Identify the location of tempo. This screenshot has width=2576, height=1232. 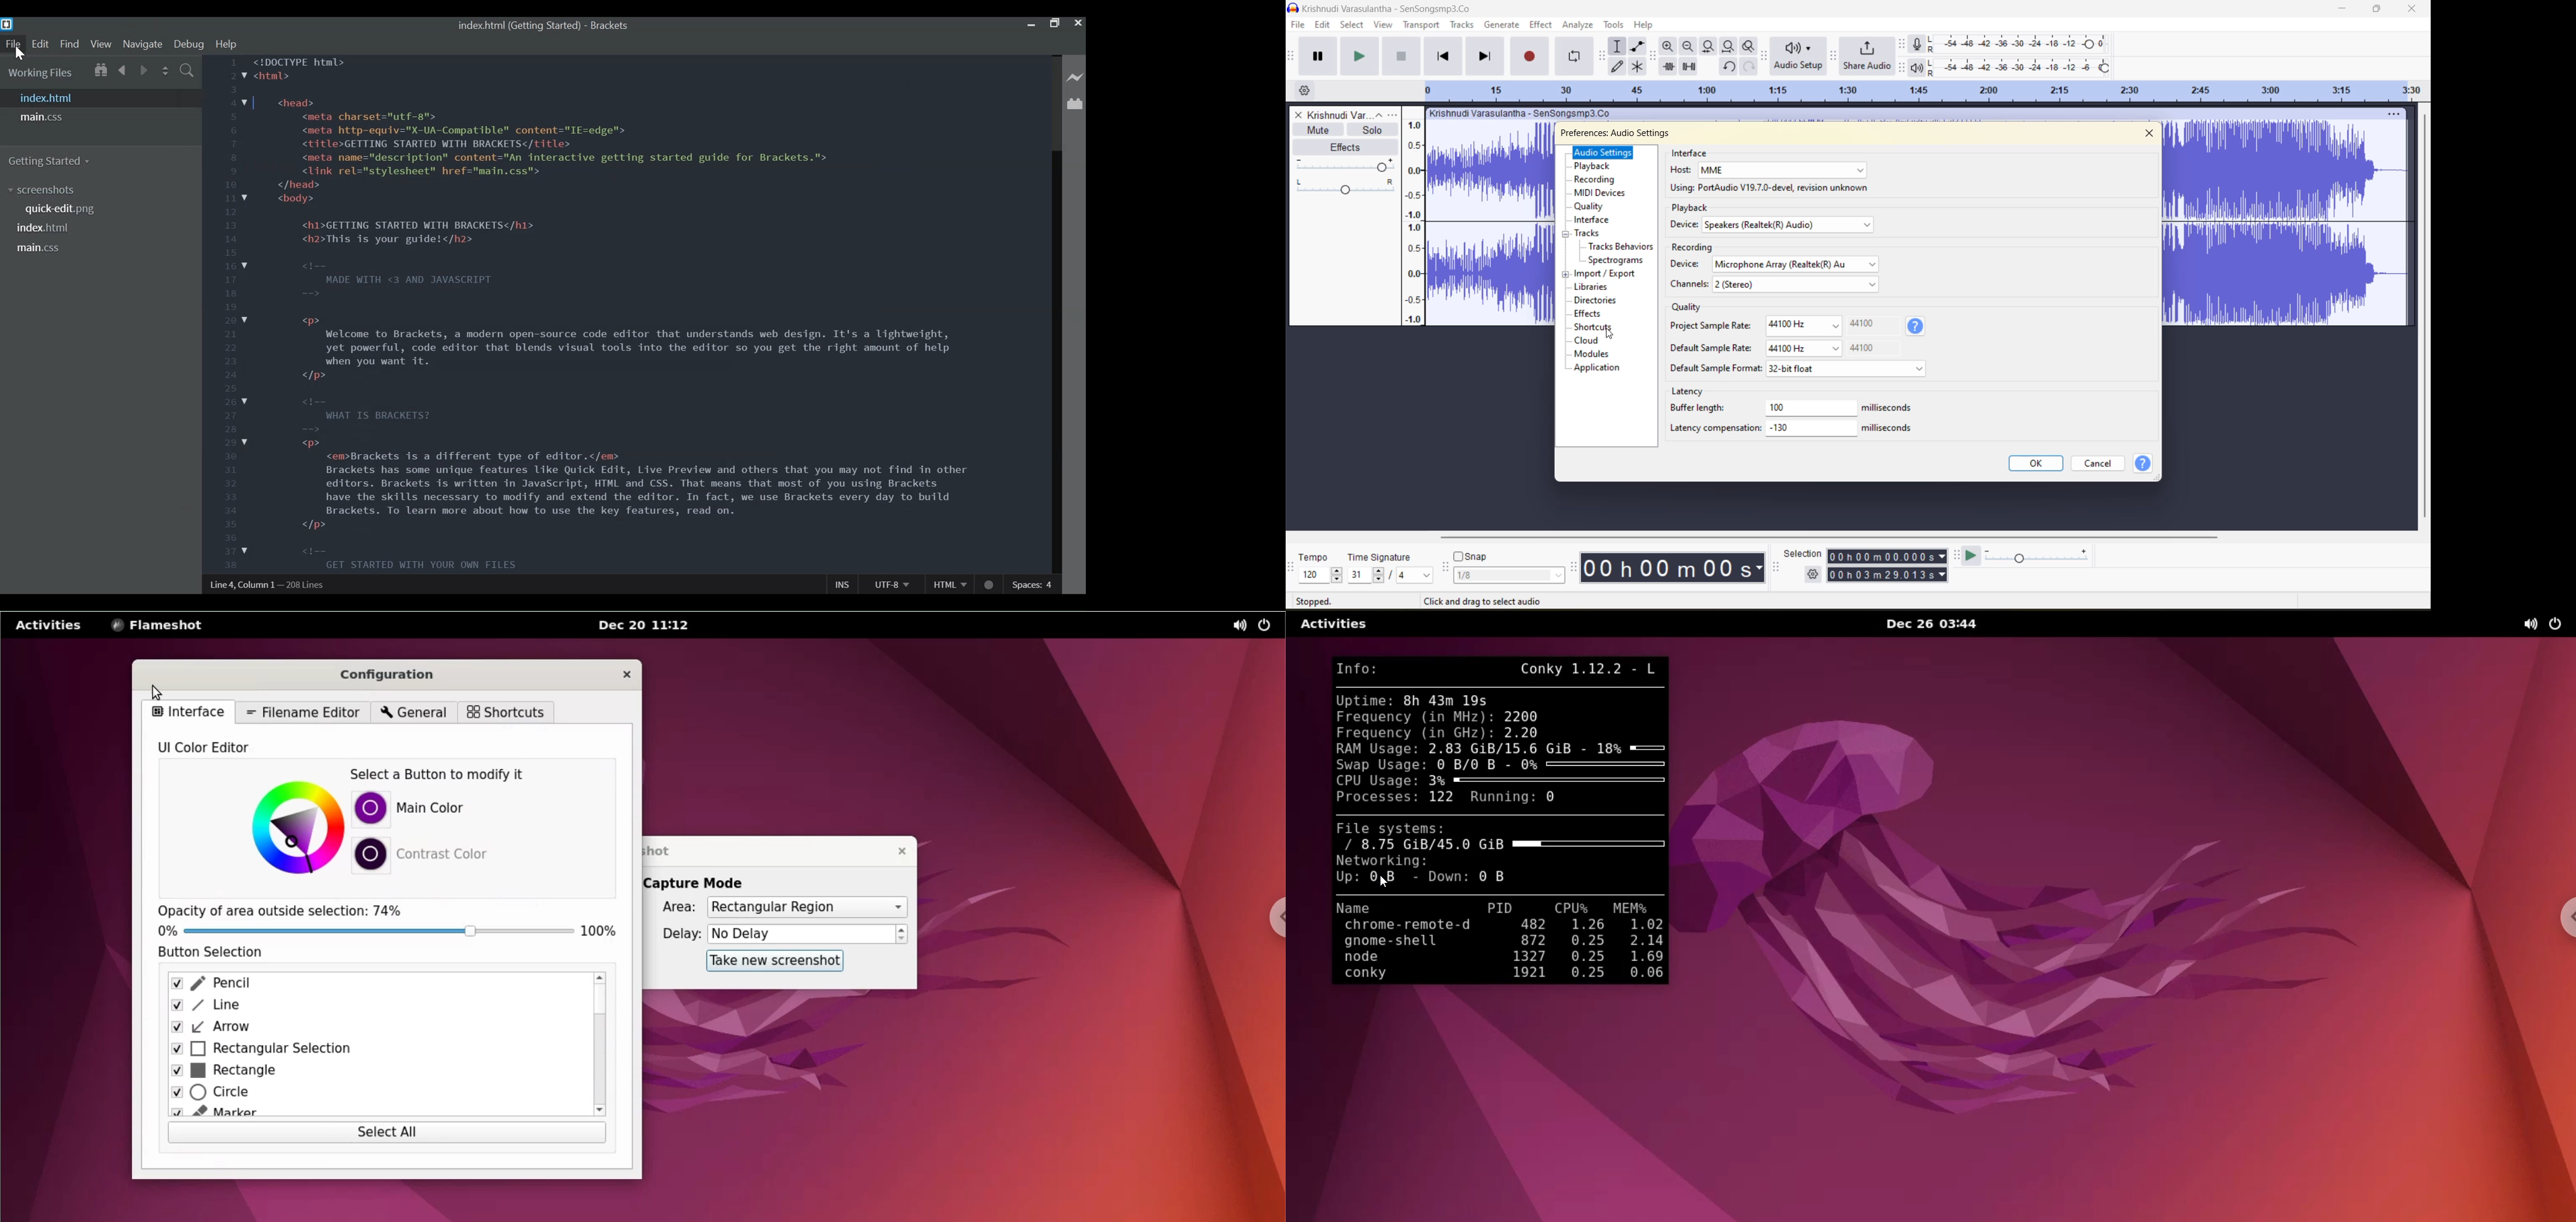
(1321, 568).